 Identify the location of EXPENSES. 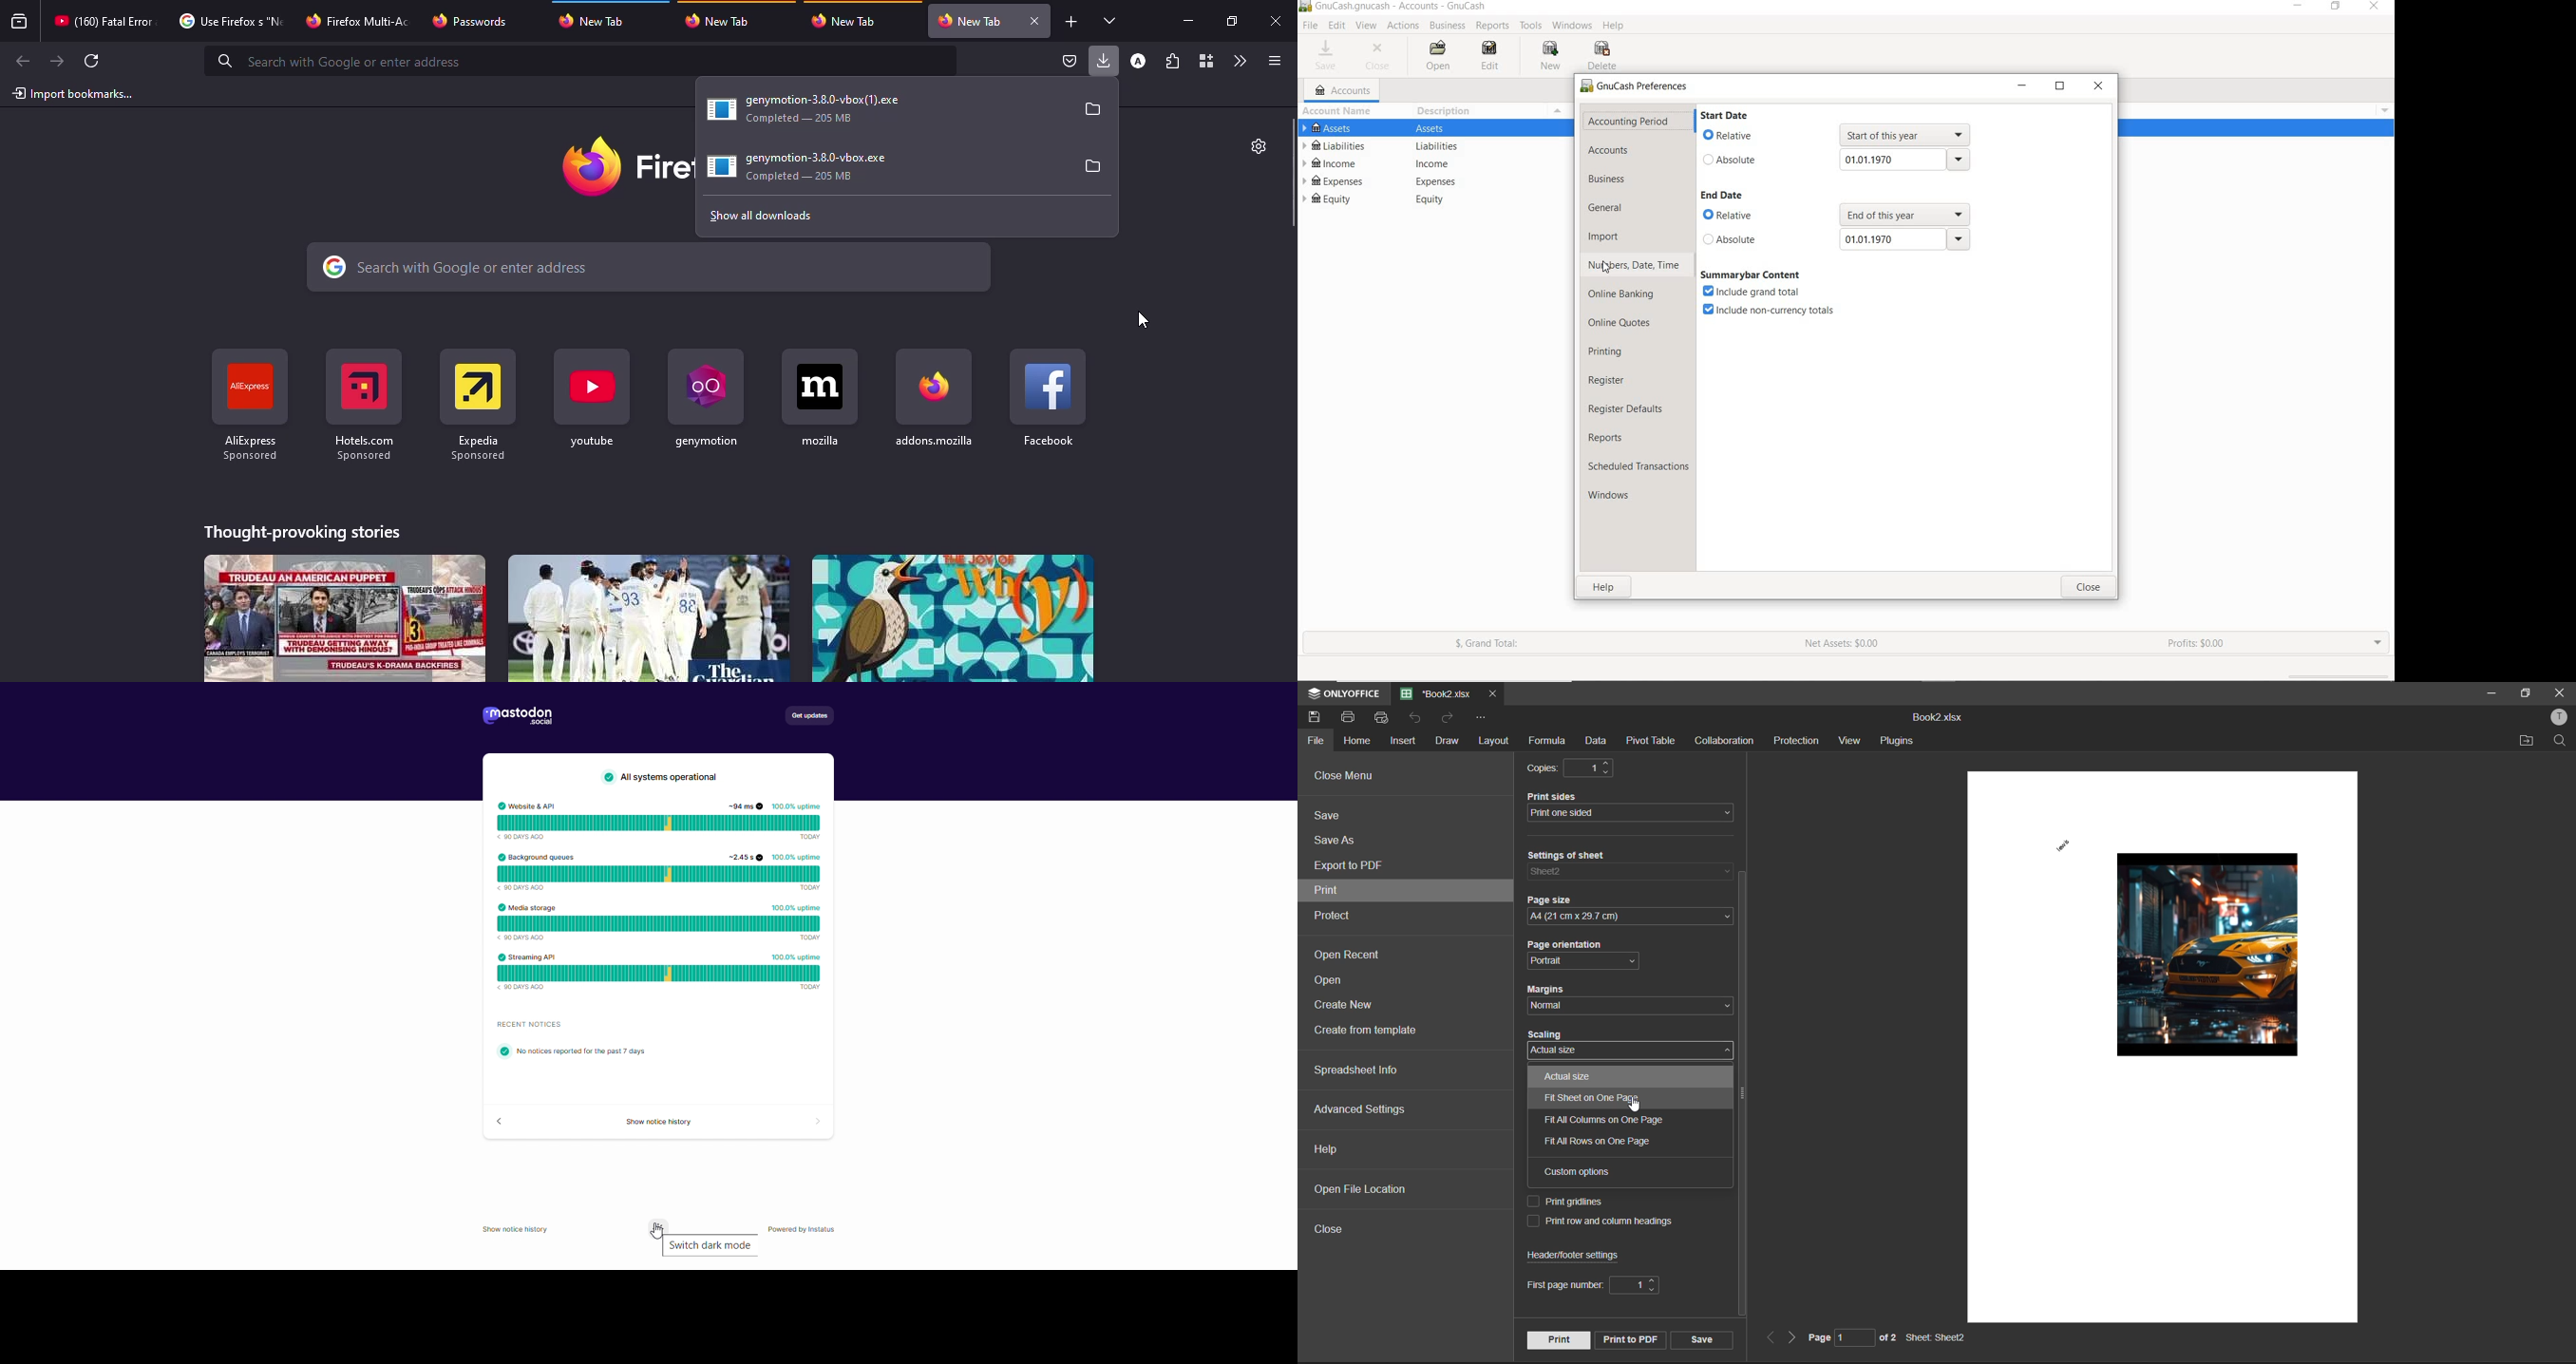
(1437, 181).